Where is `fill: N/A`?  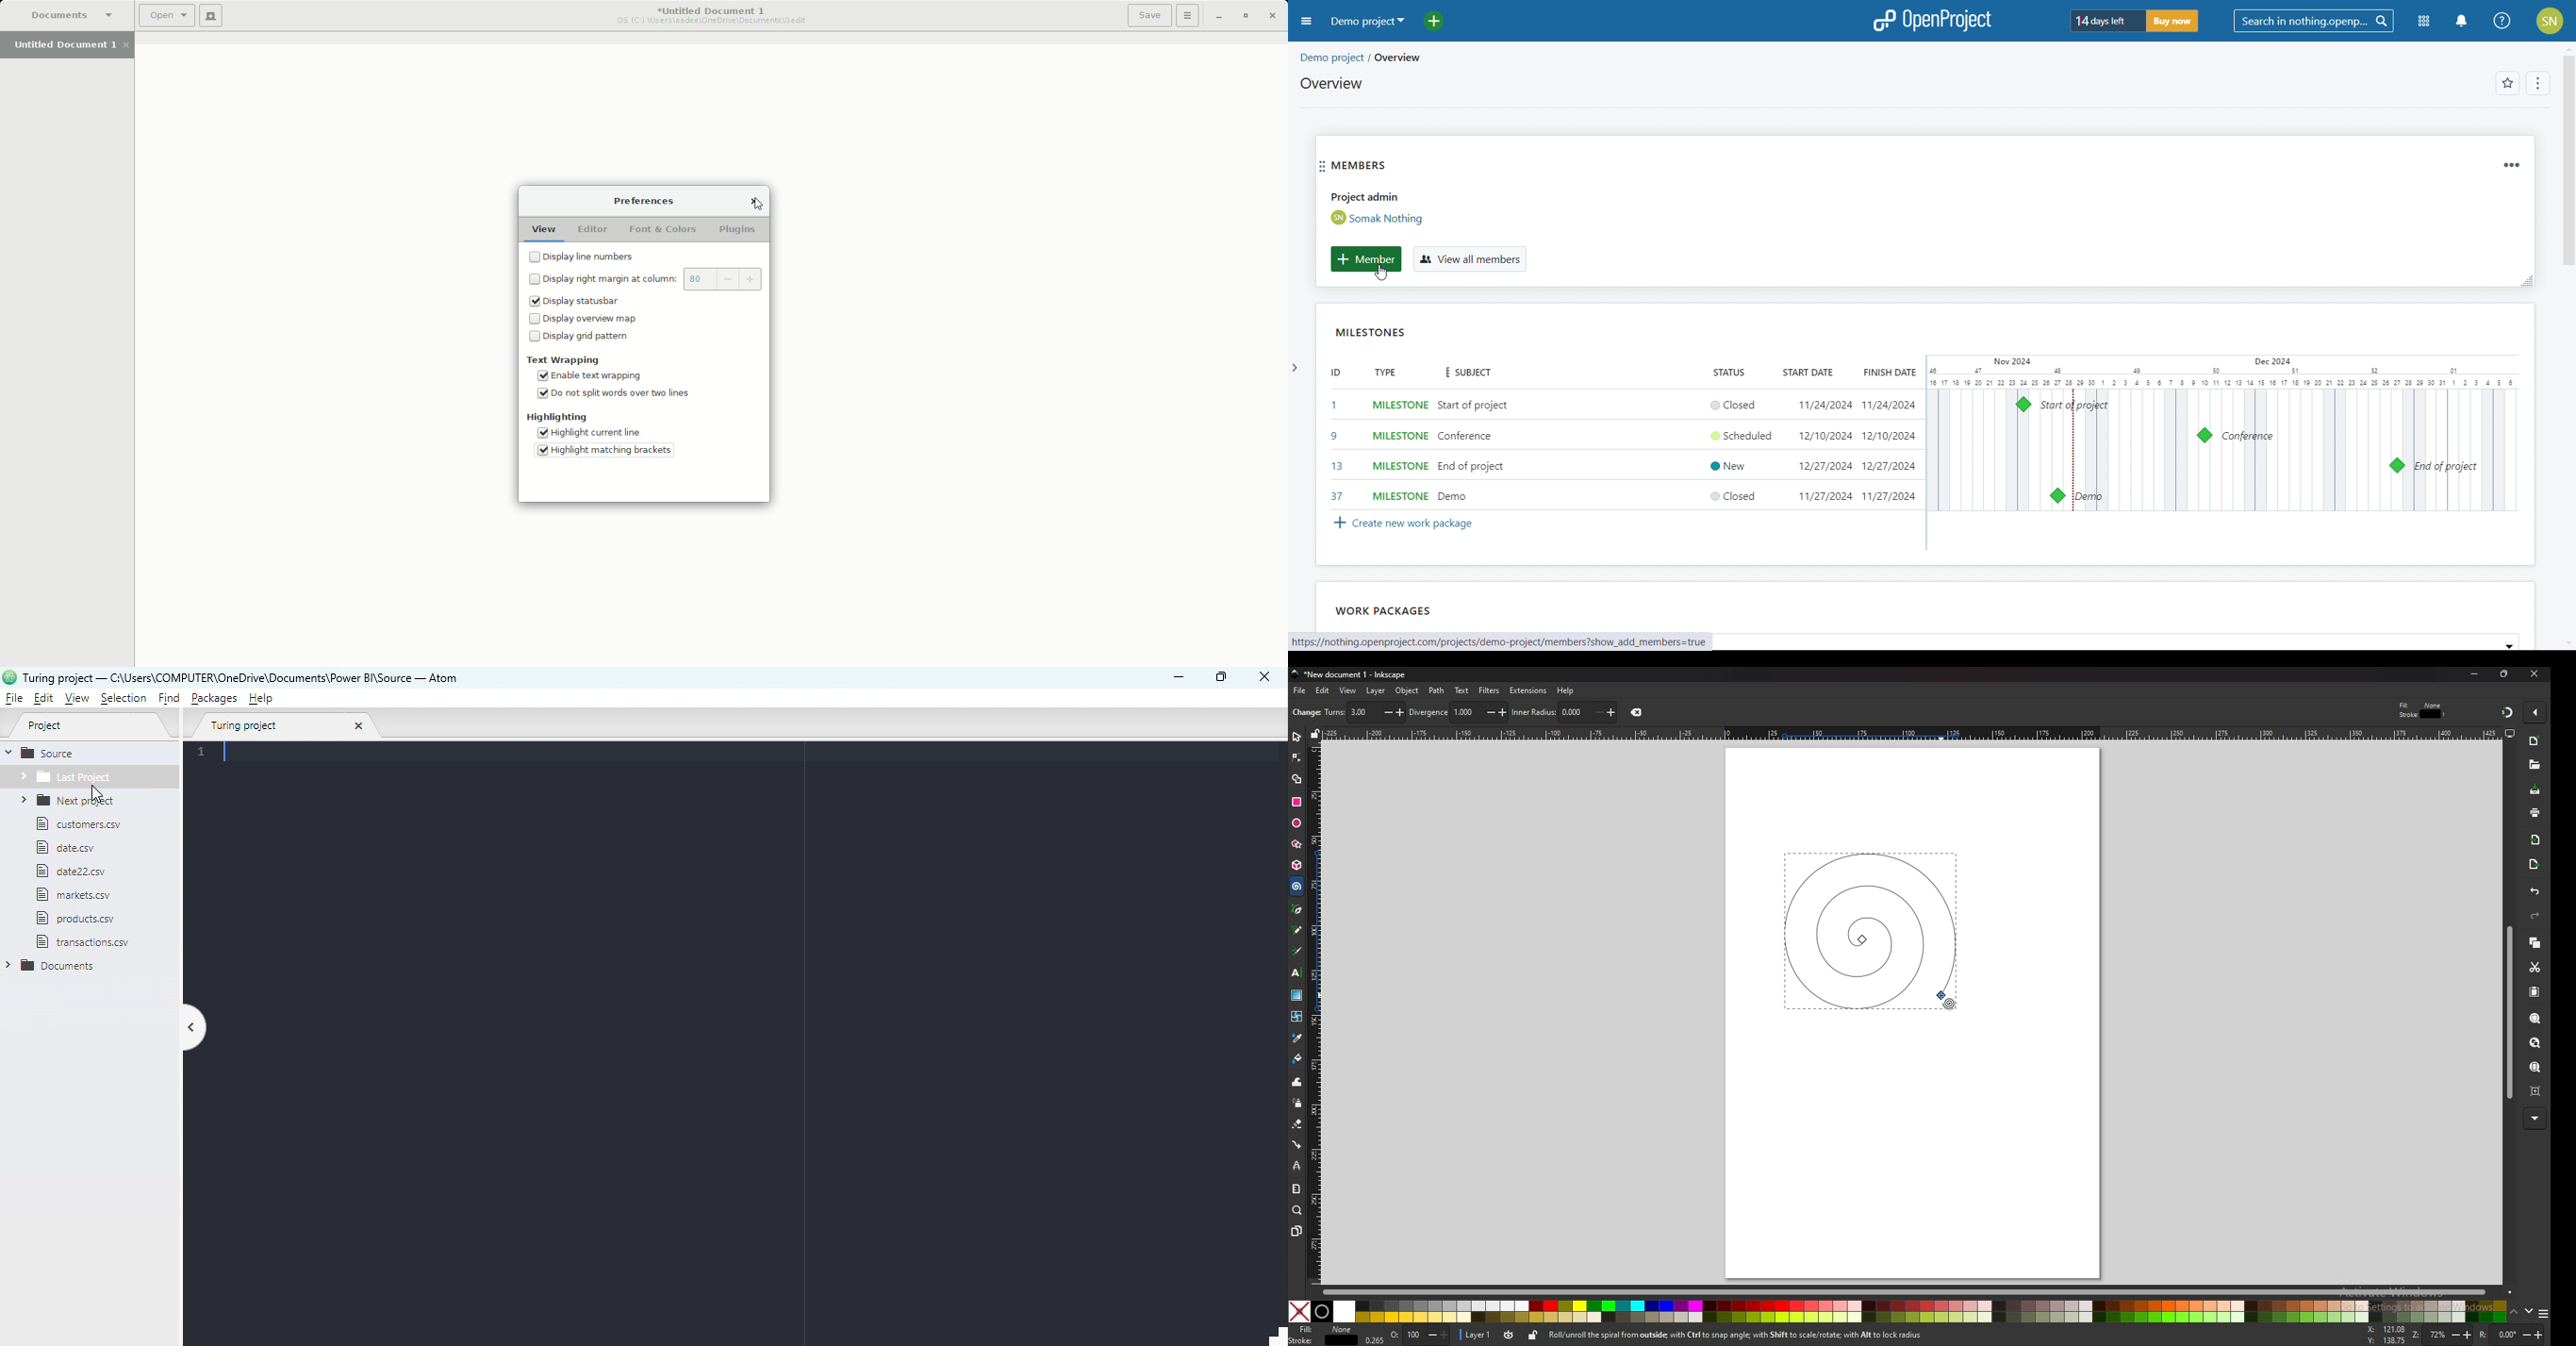
fill: N/A is located at coordinates (1327, 1328).